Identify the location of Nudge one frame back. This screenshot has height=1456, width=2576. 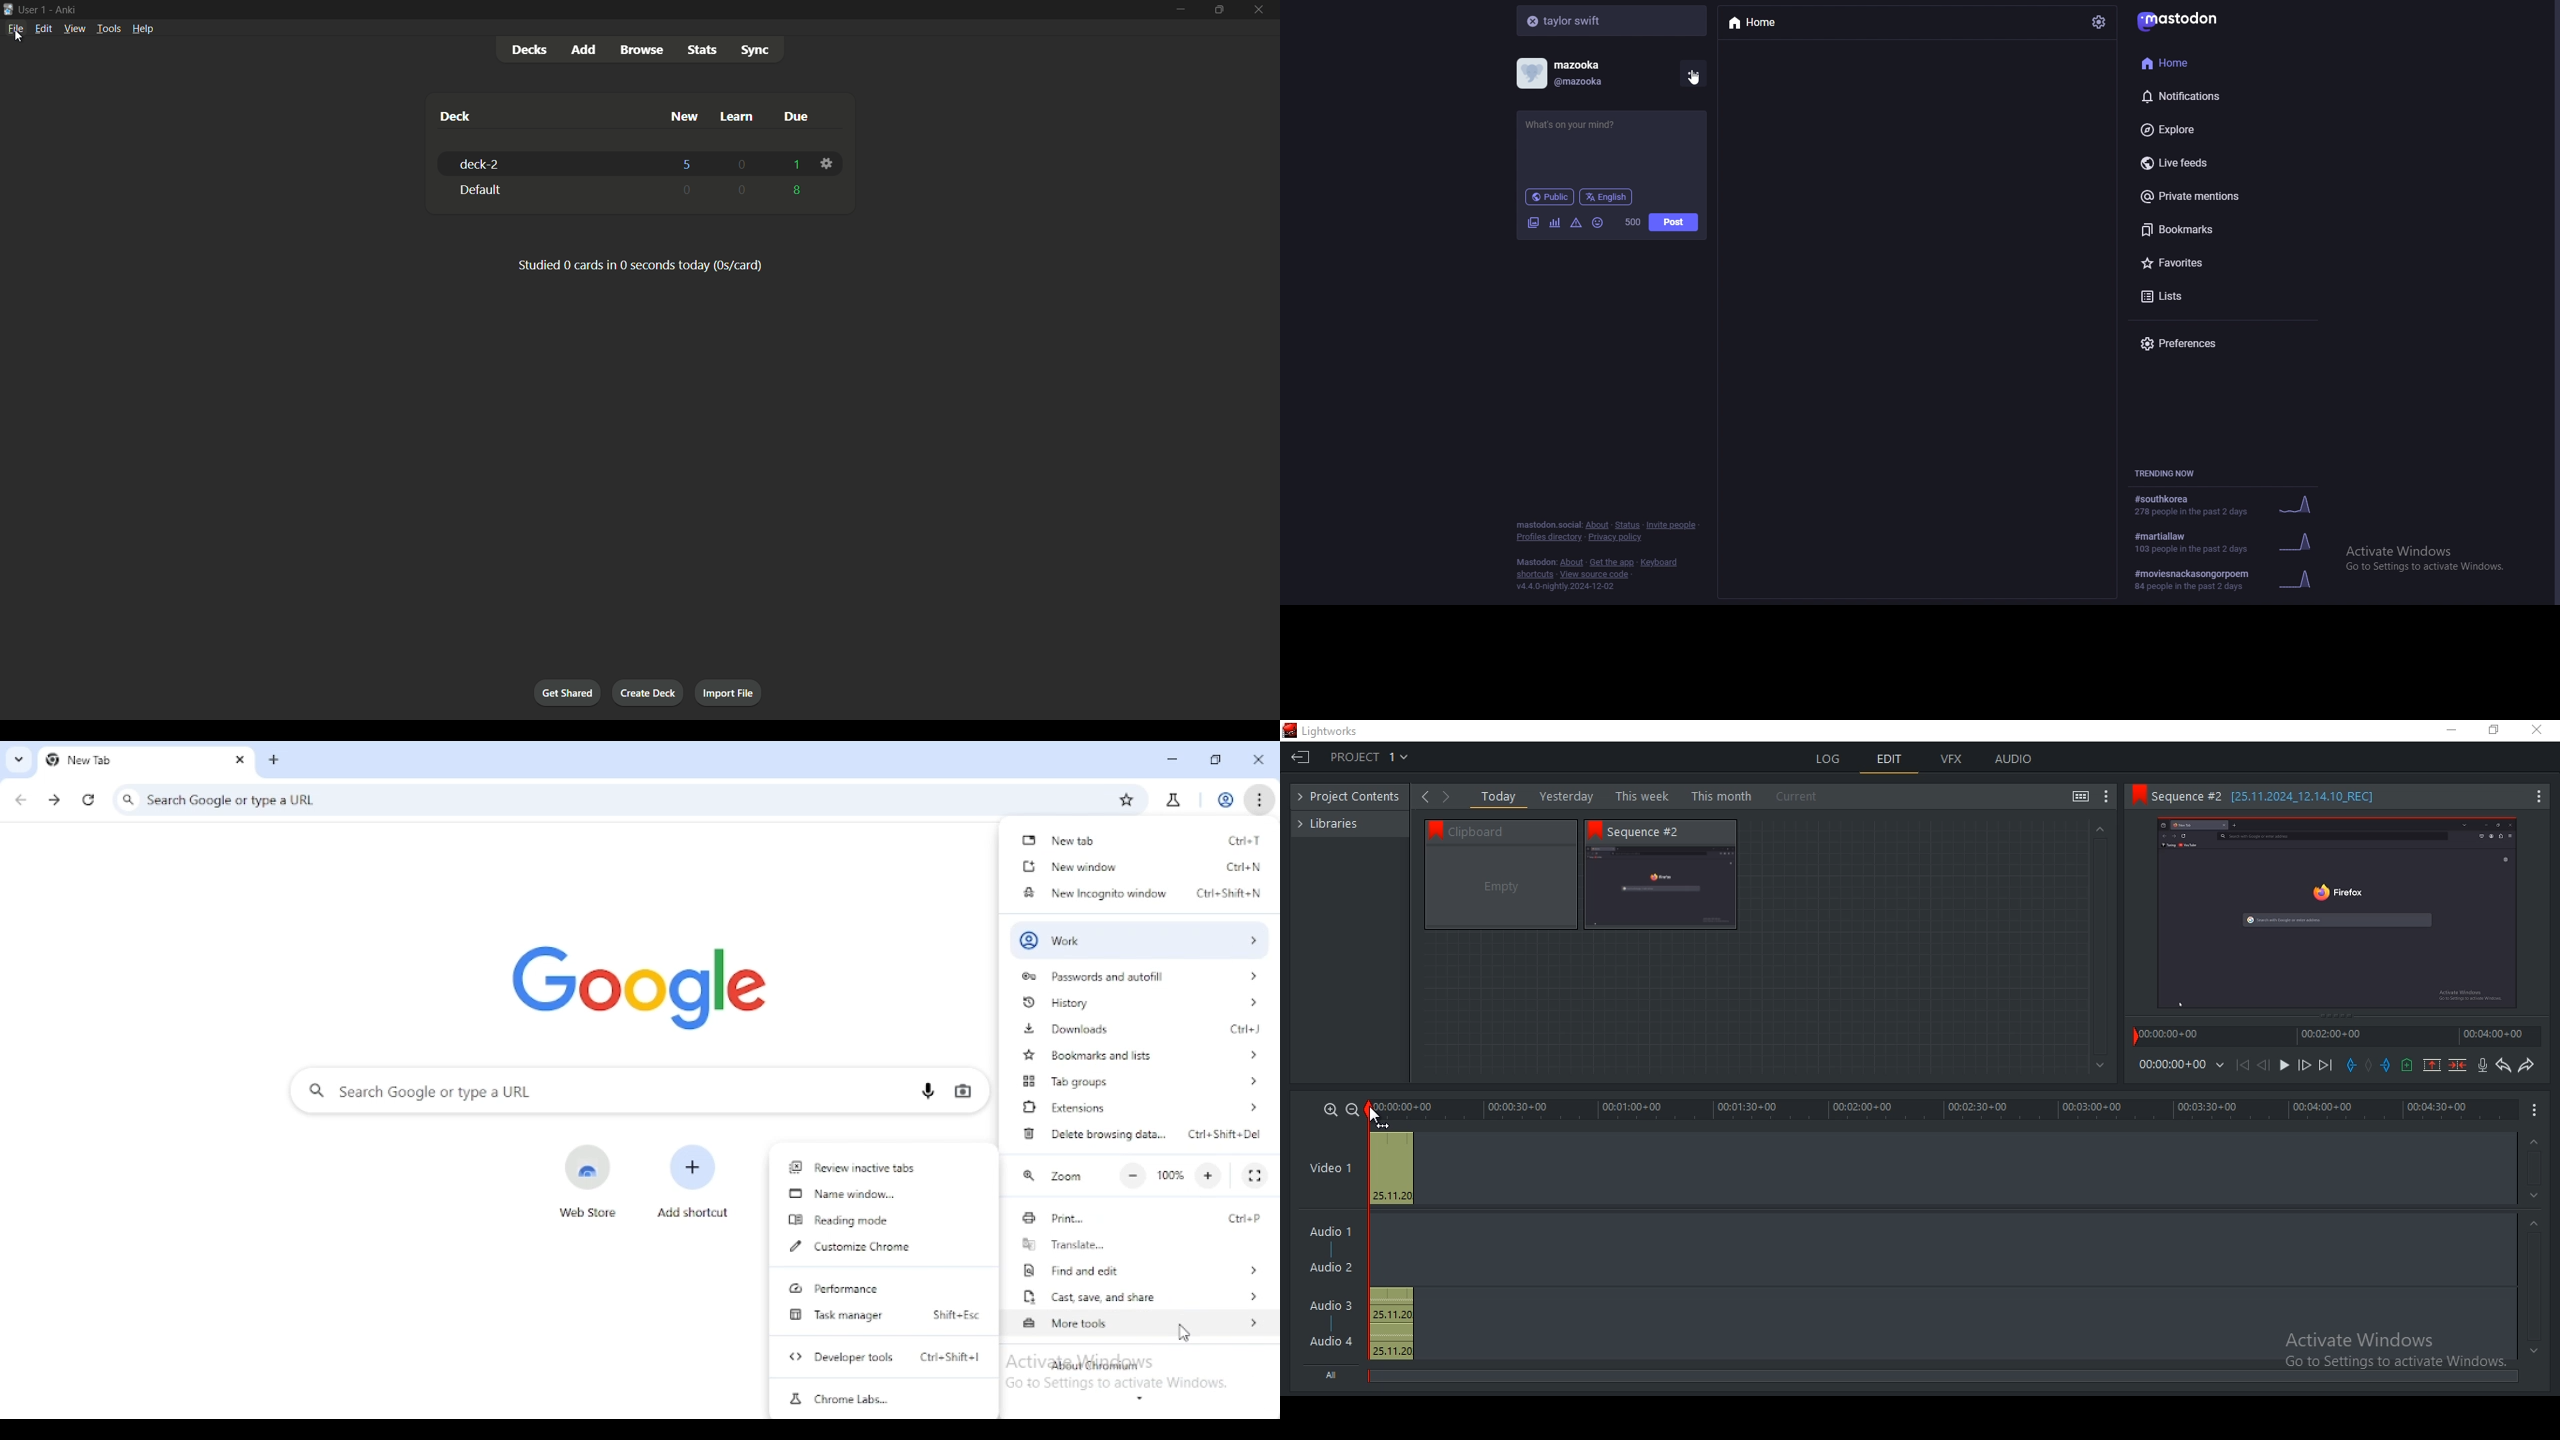
(2267, 1068).